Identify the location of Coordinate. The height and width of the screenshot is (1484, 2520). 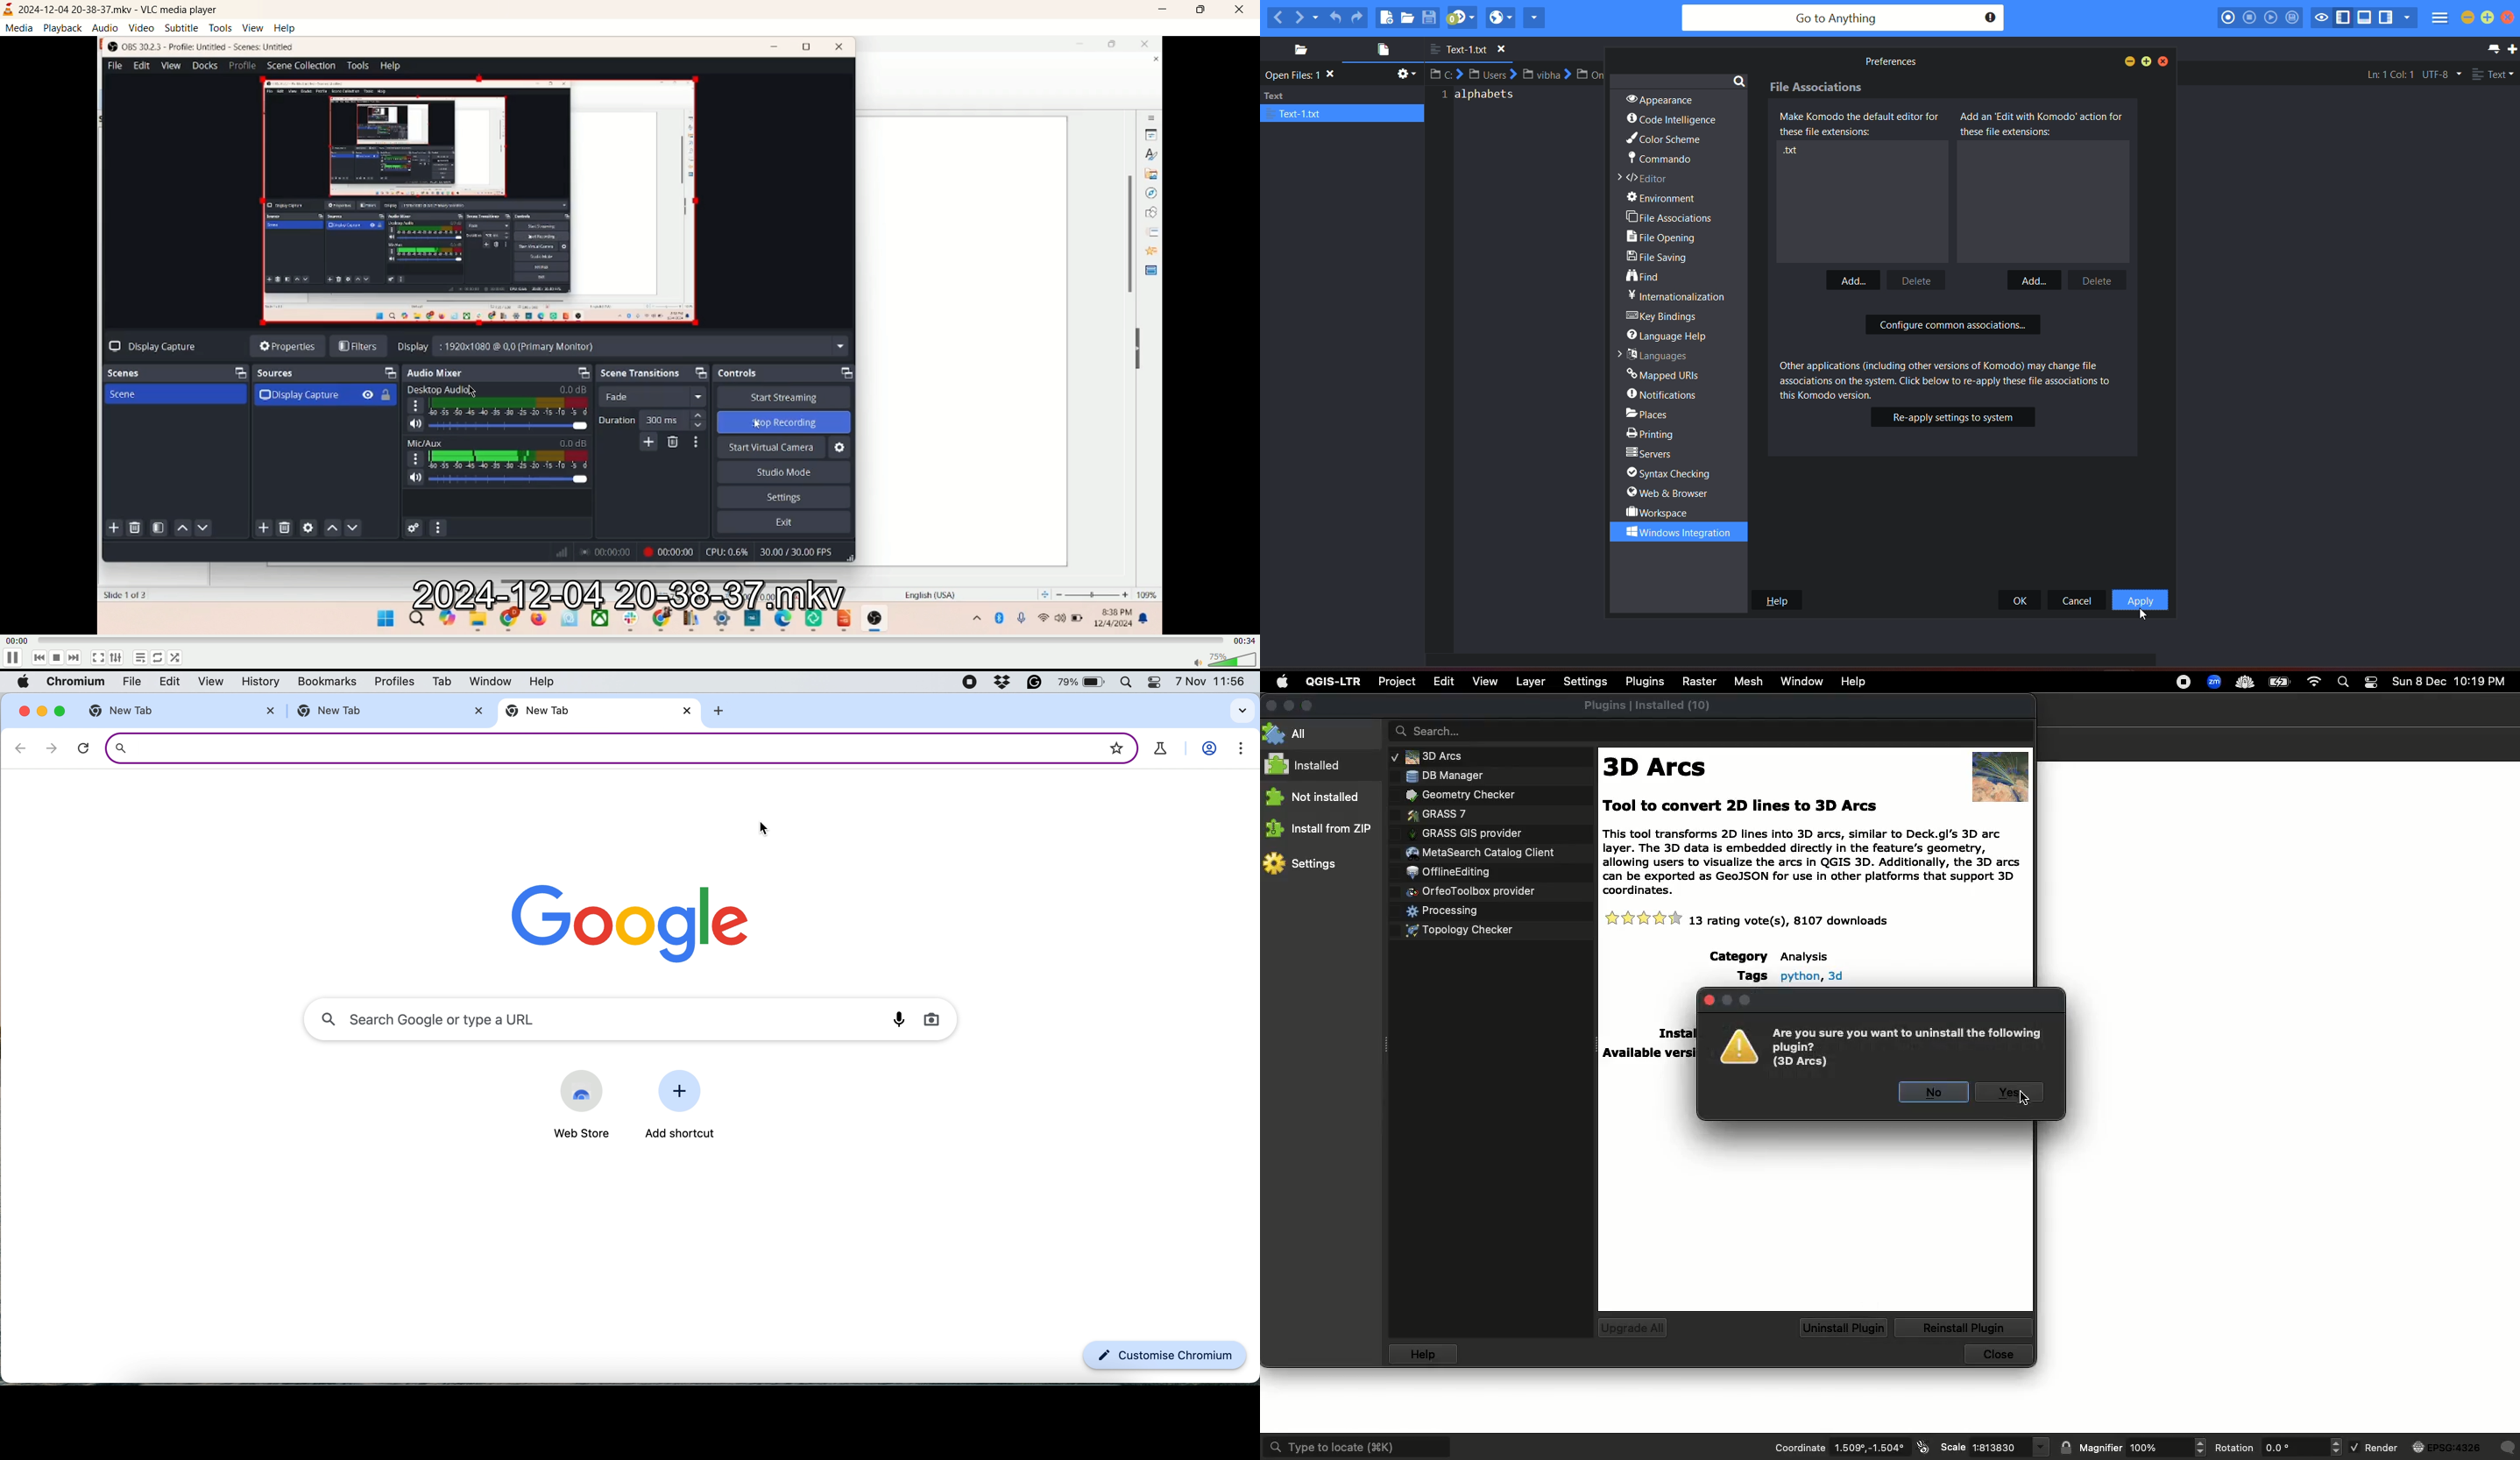
(1851, 1448).